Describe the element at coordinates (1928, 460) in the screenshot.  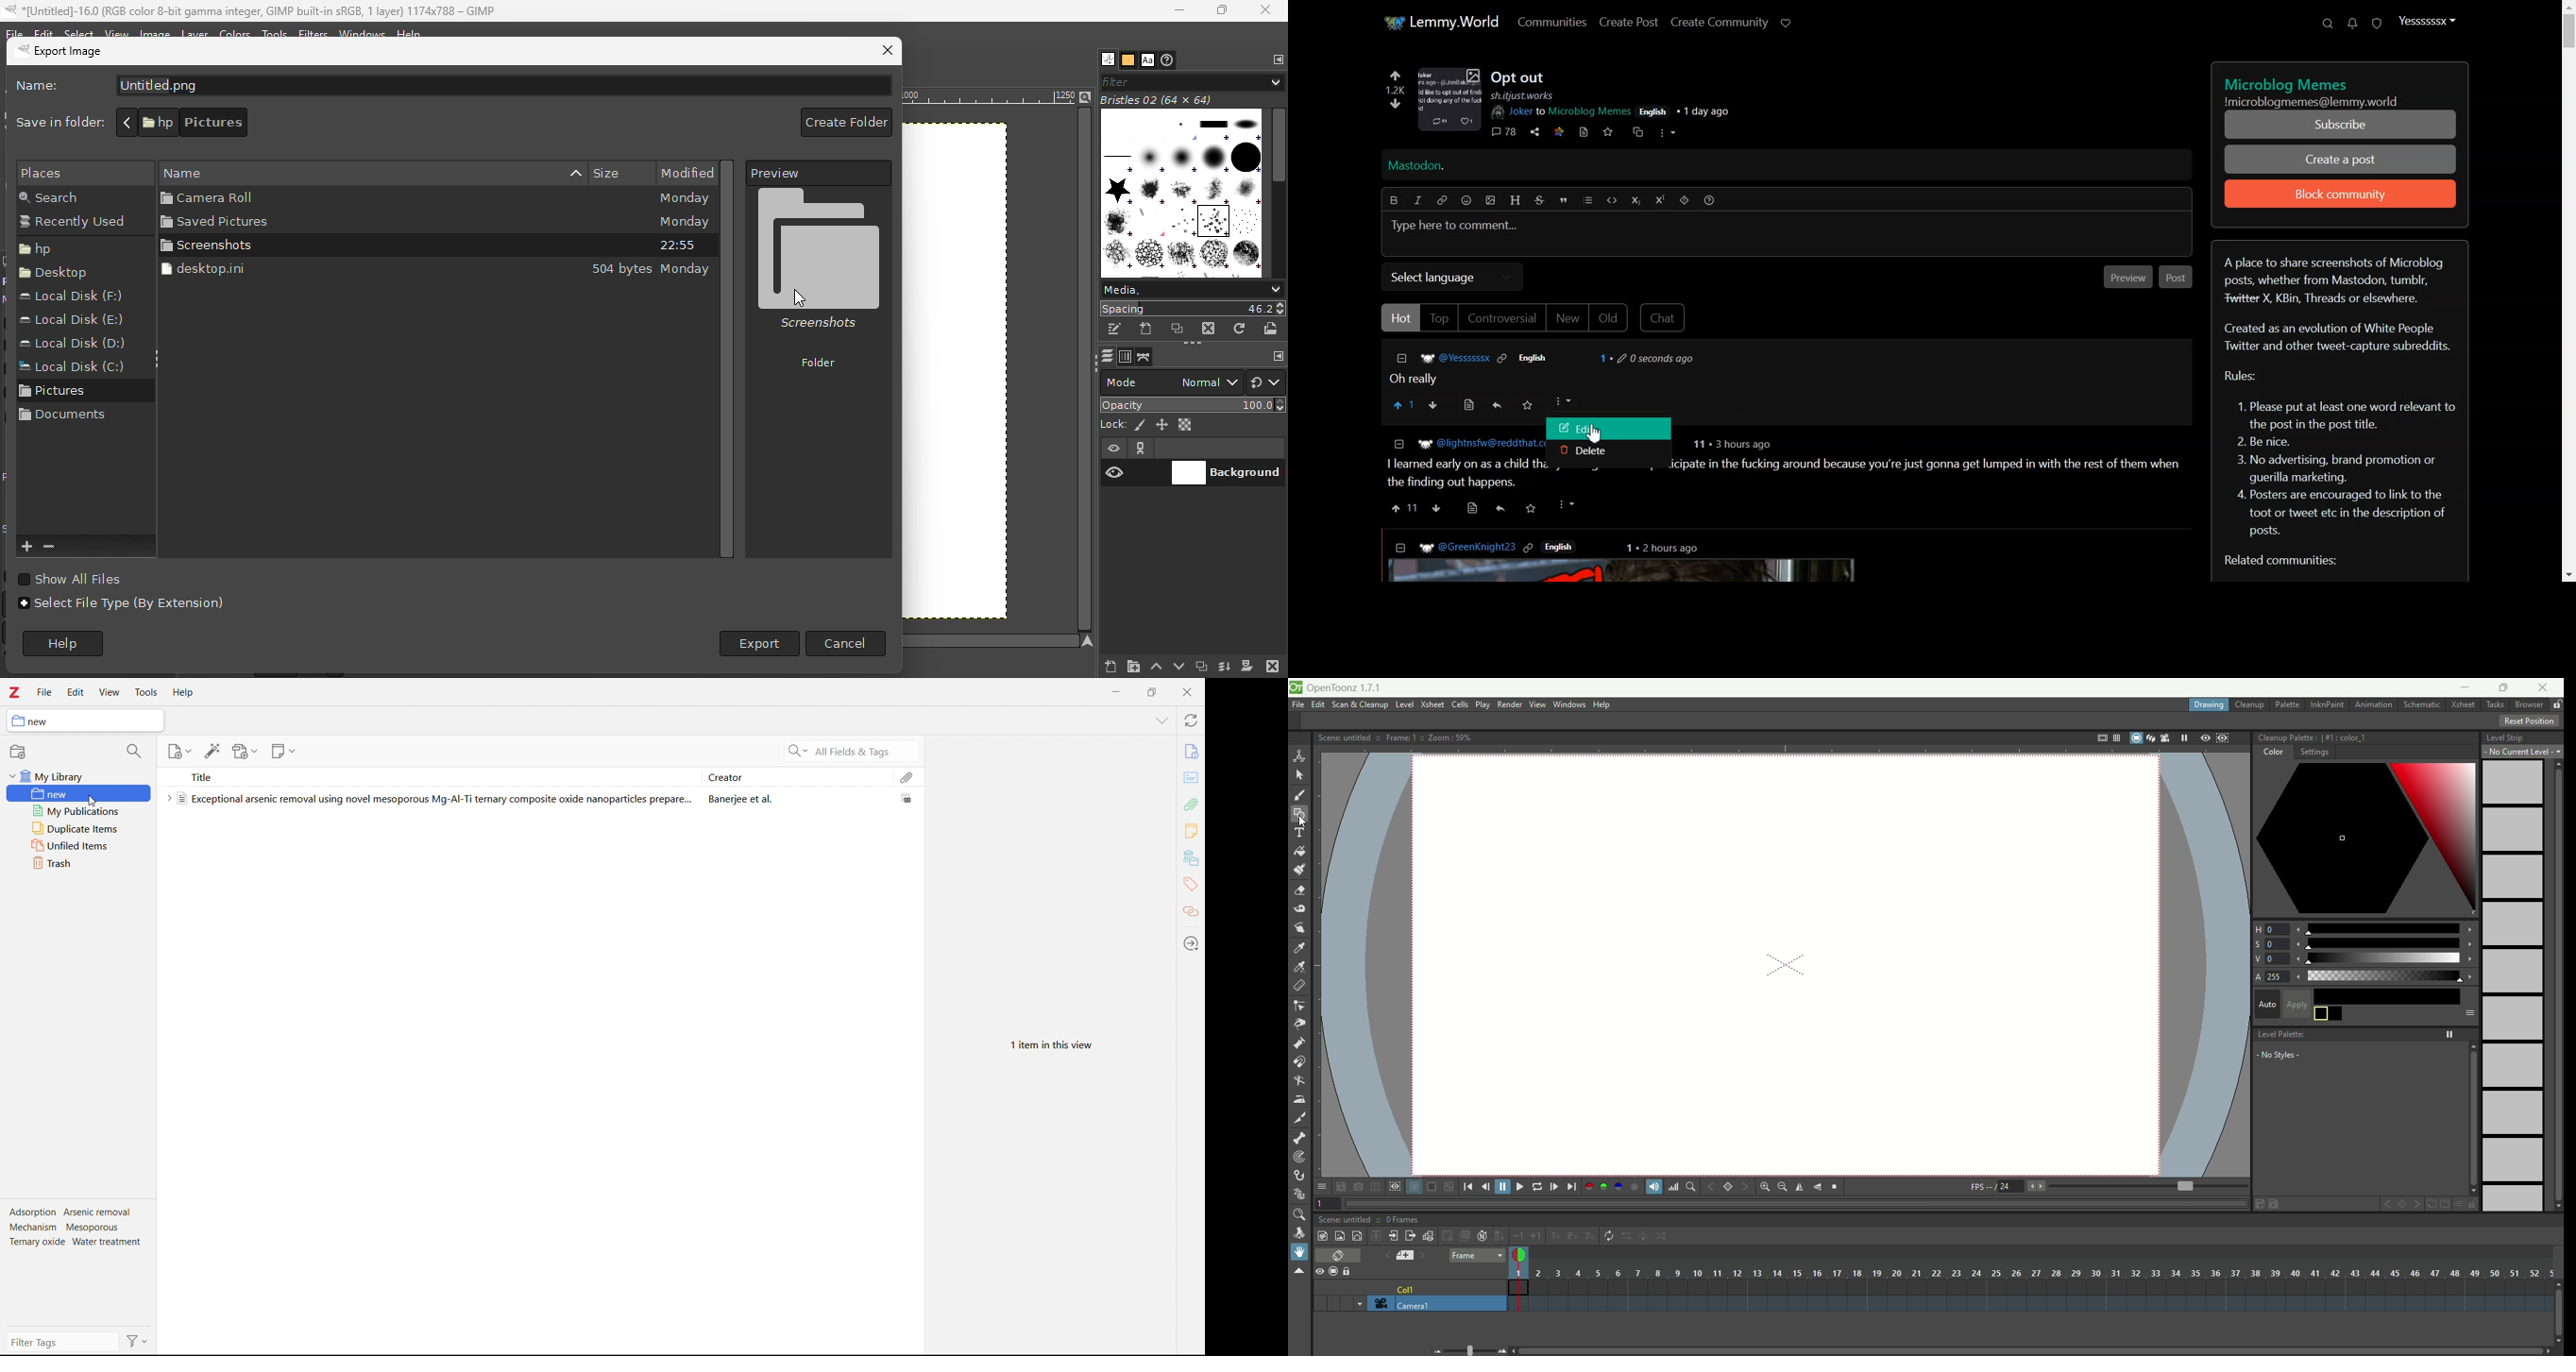
I see `posts` at that location.